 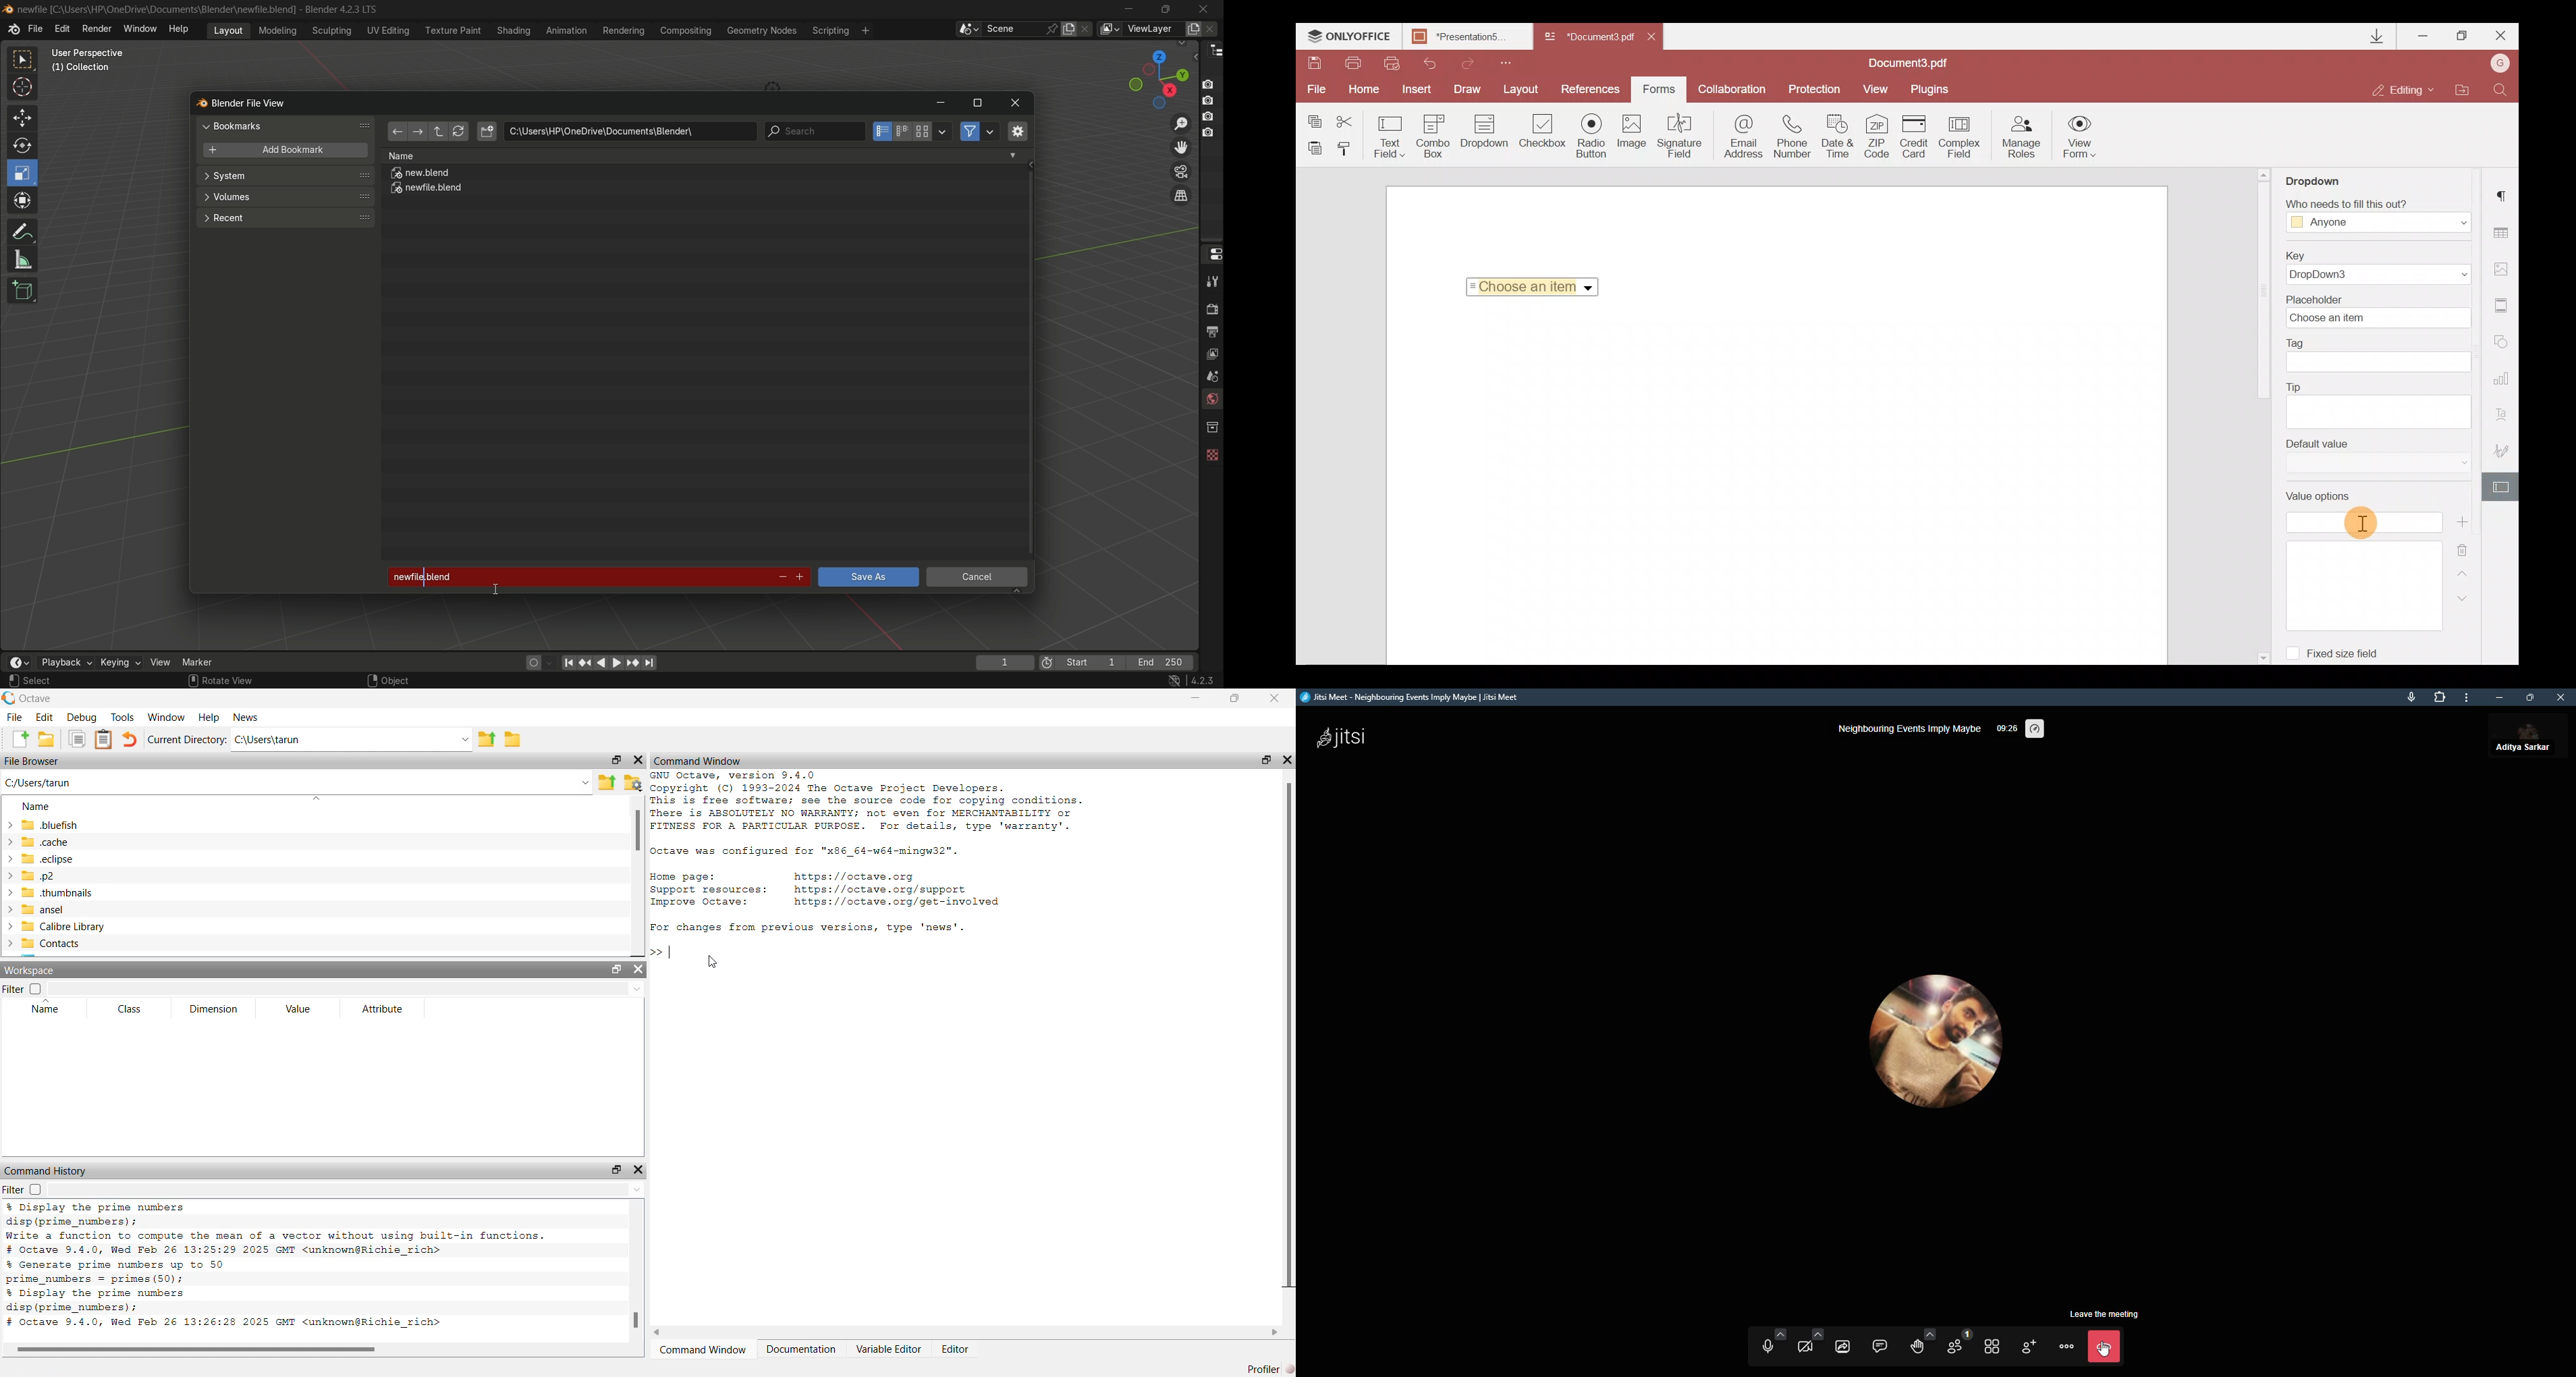 I want to click on Plugins, so click(x=1931, y=90).